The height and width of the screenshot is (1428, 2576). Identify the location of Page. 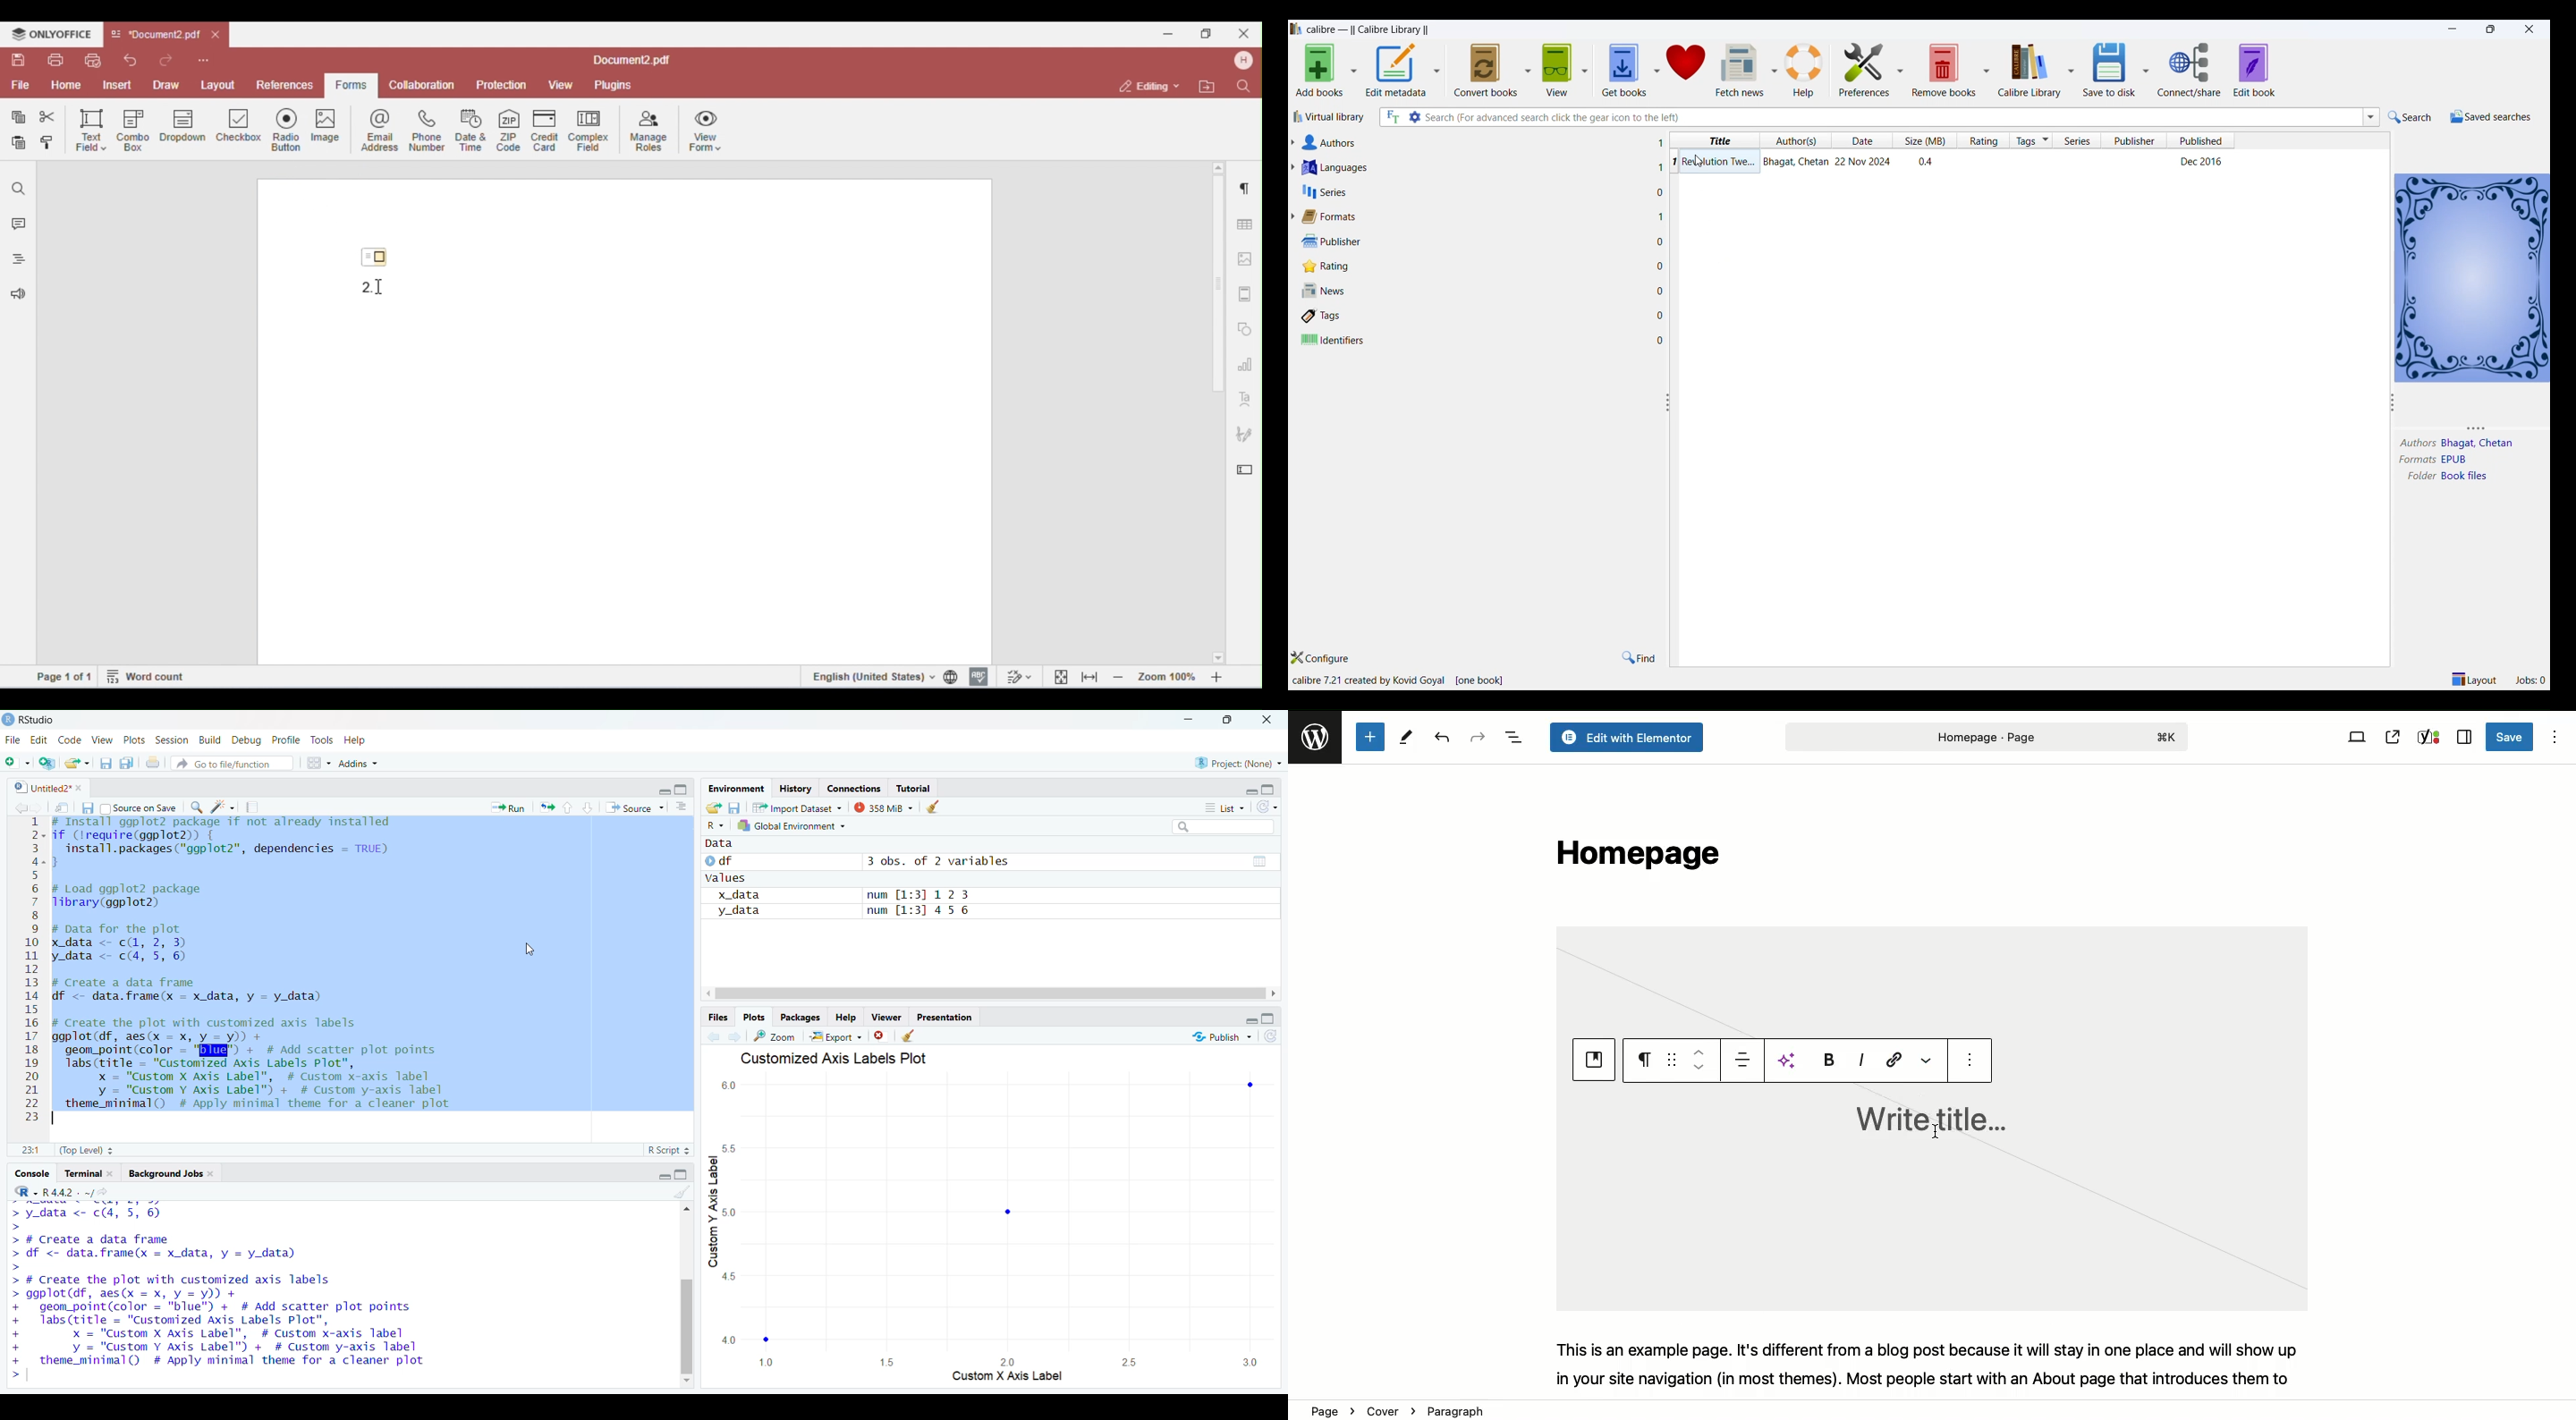
(1984, 737).